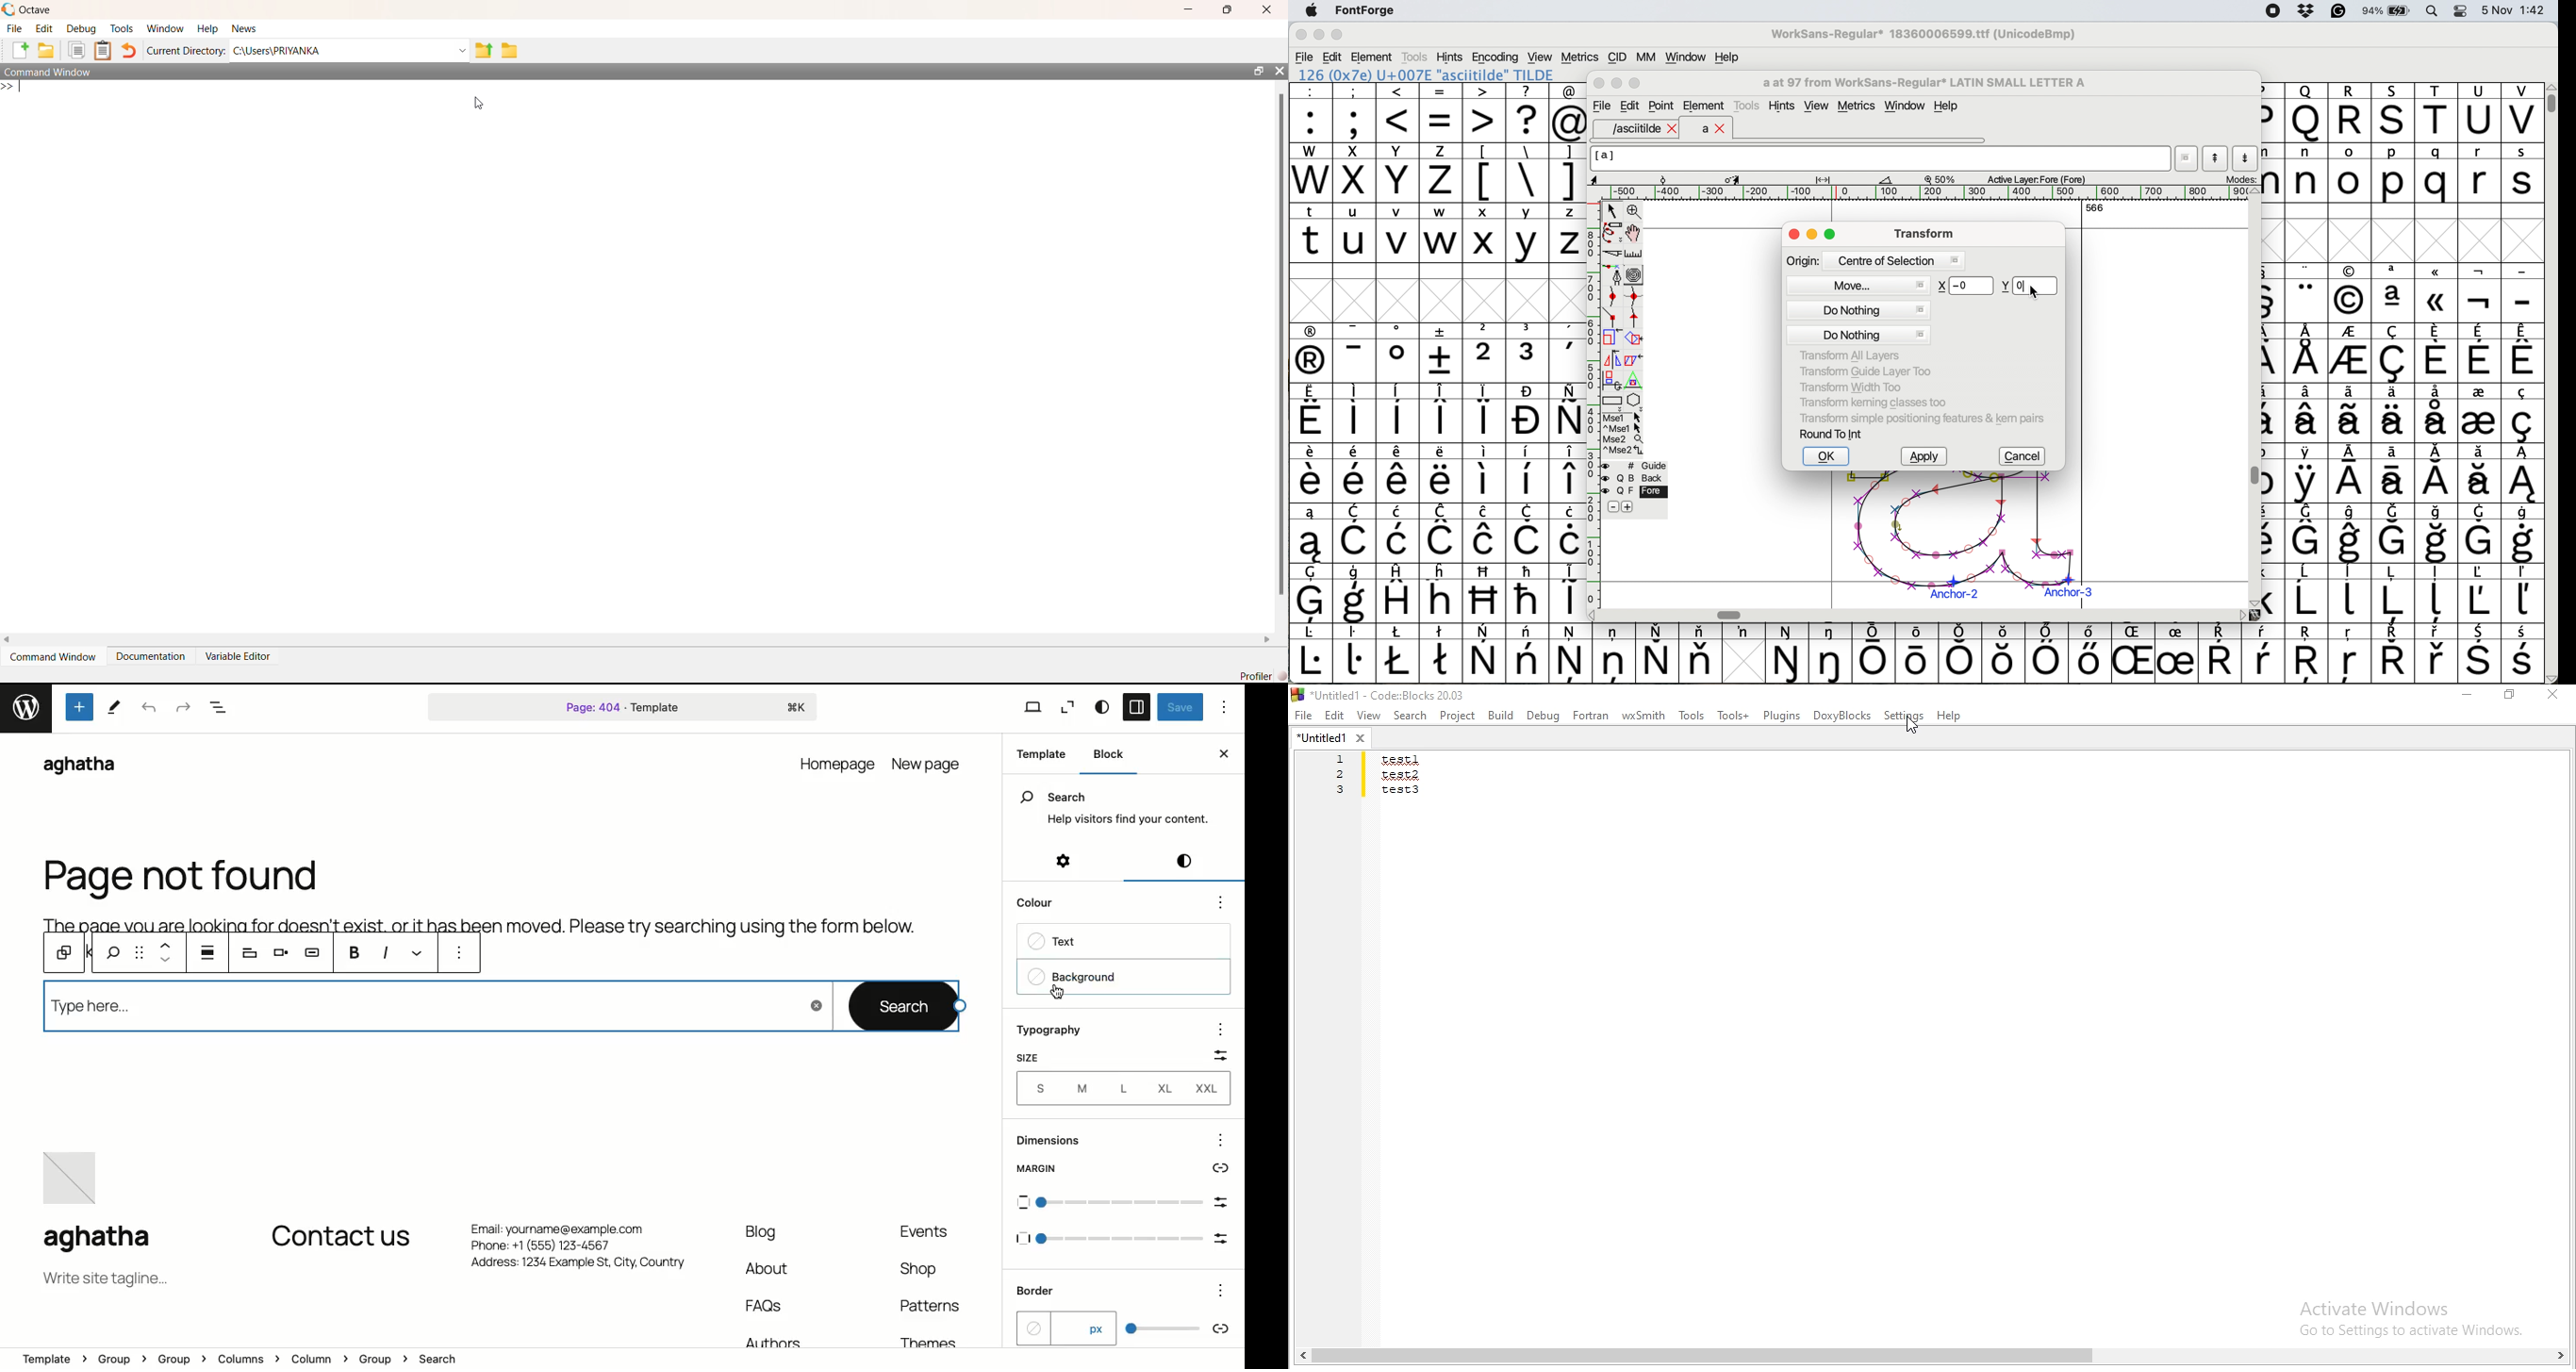  I want to click on homepage, so click(838, 762).